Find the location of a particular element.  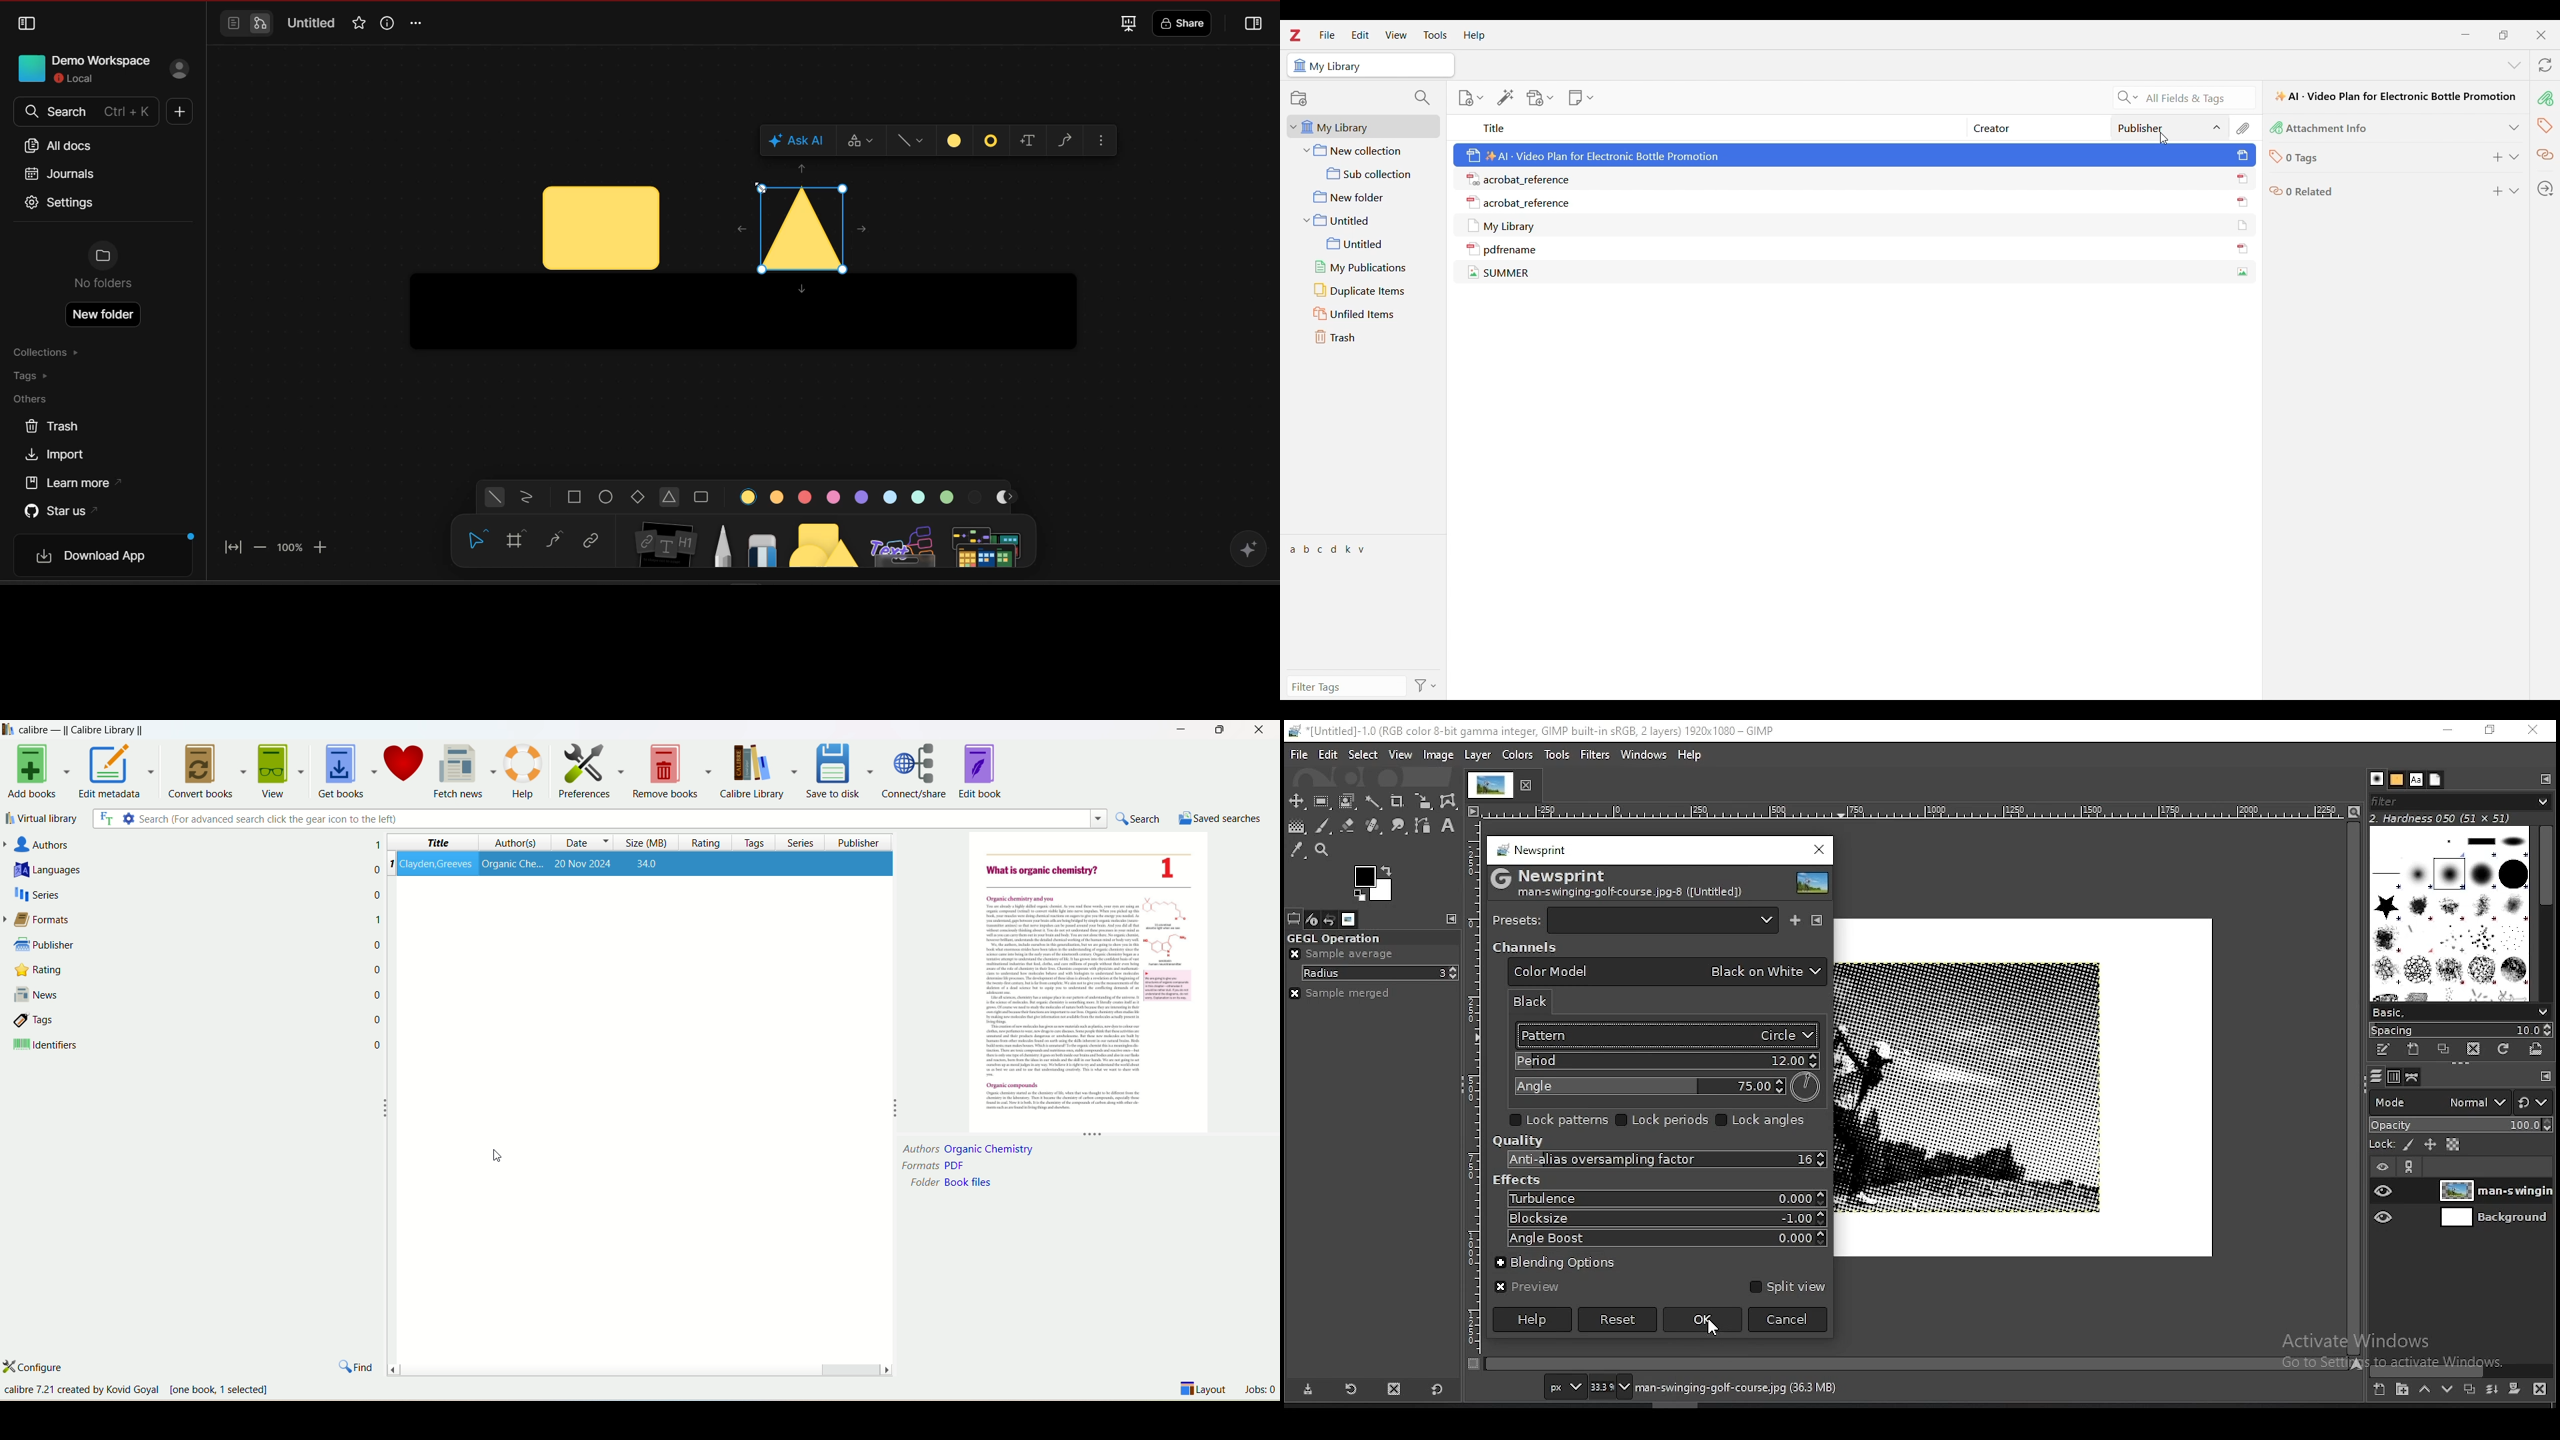

Al - Video Plan for Electronic Bottle Promotion is located at coordinates (2395, 96).